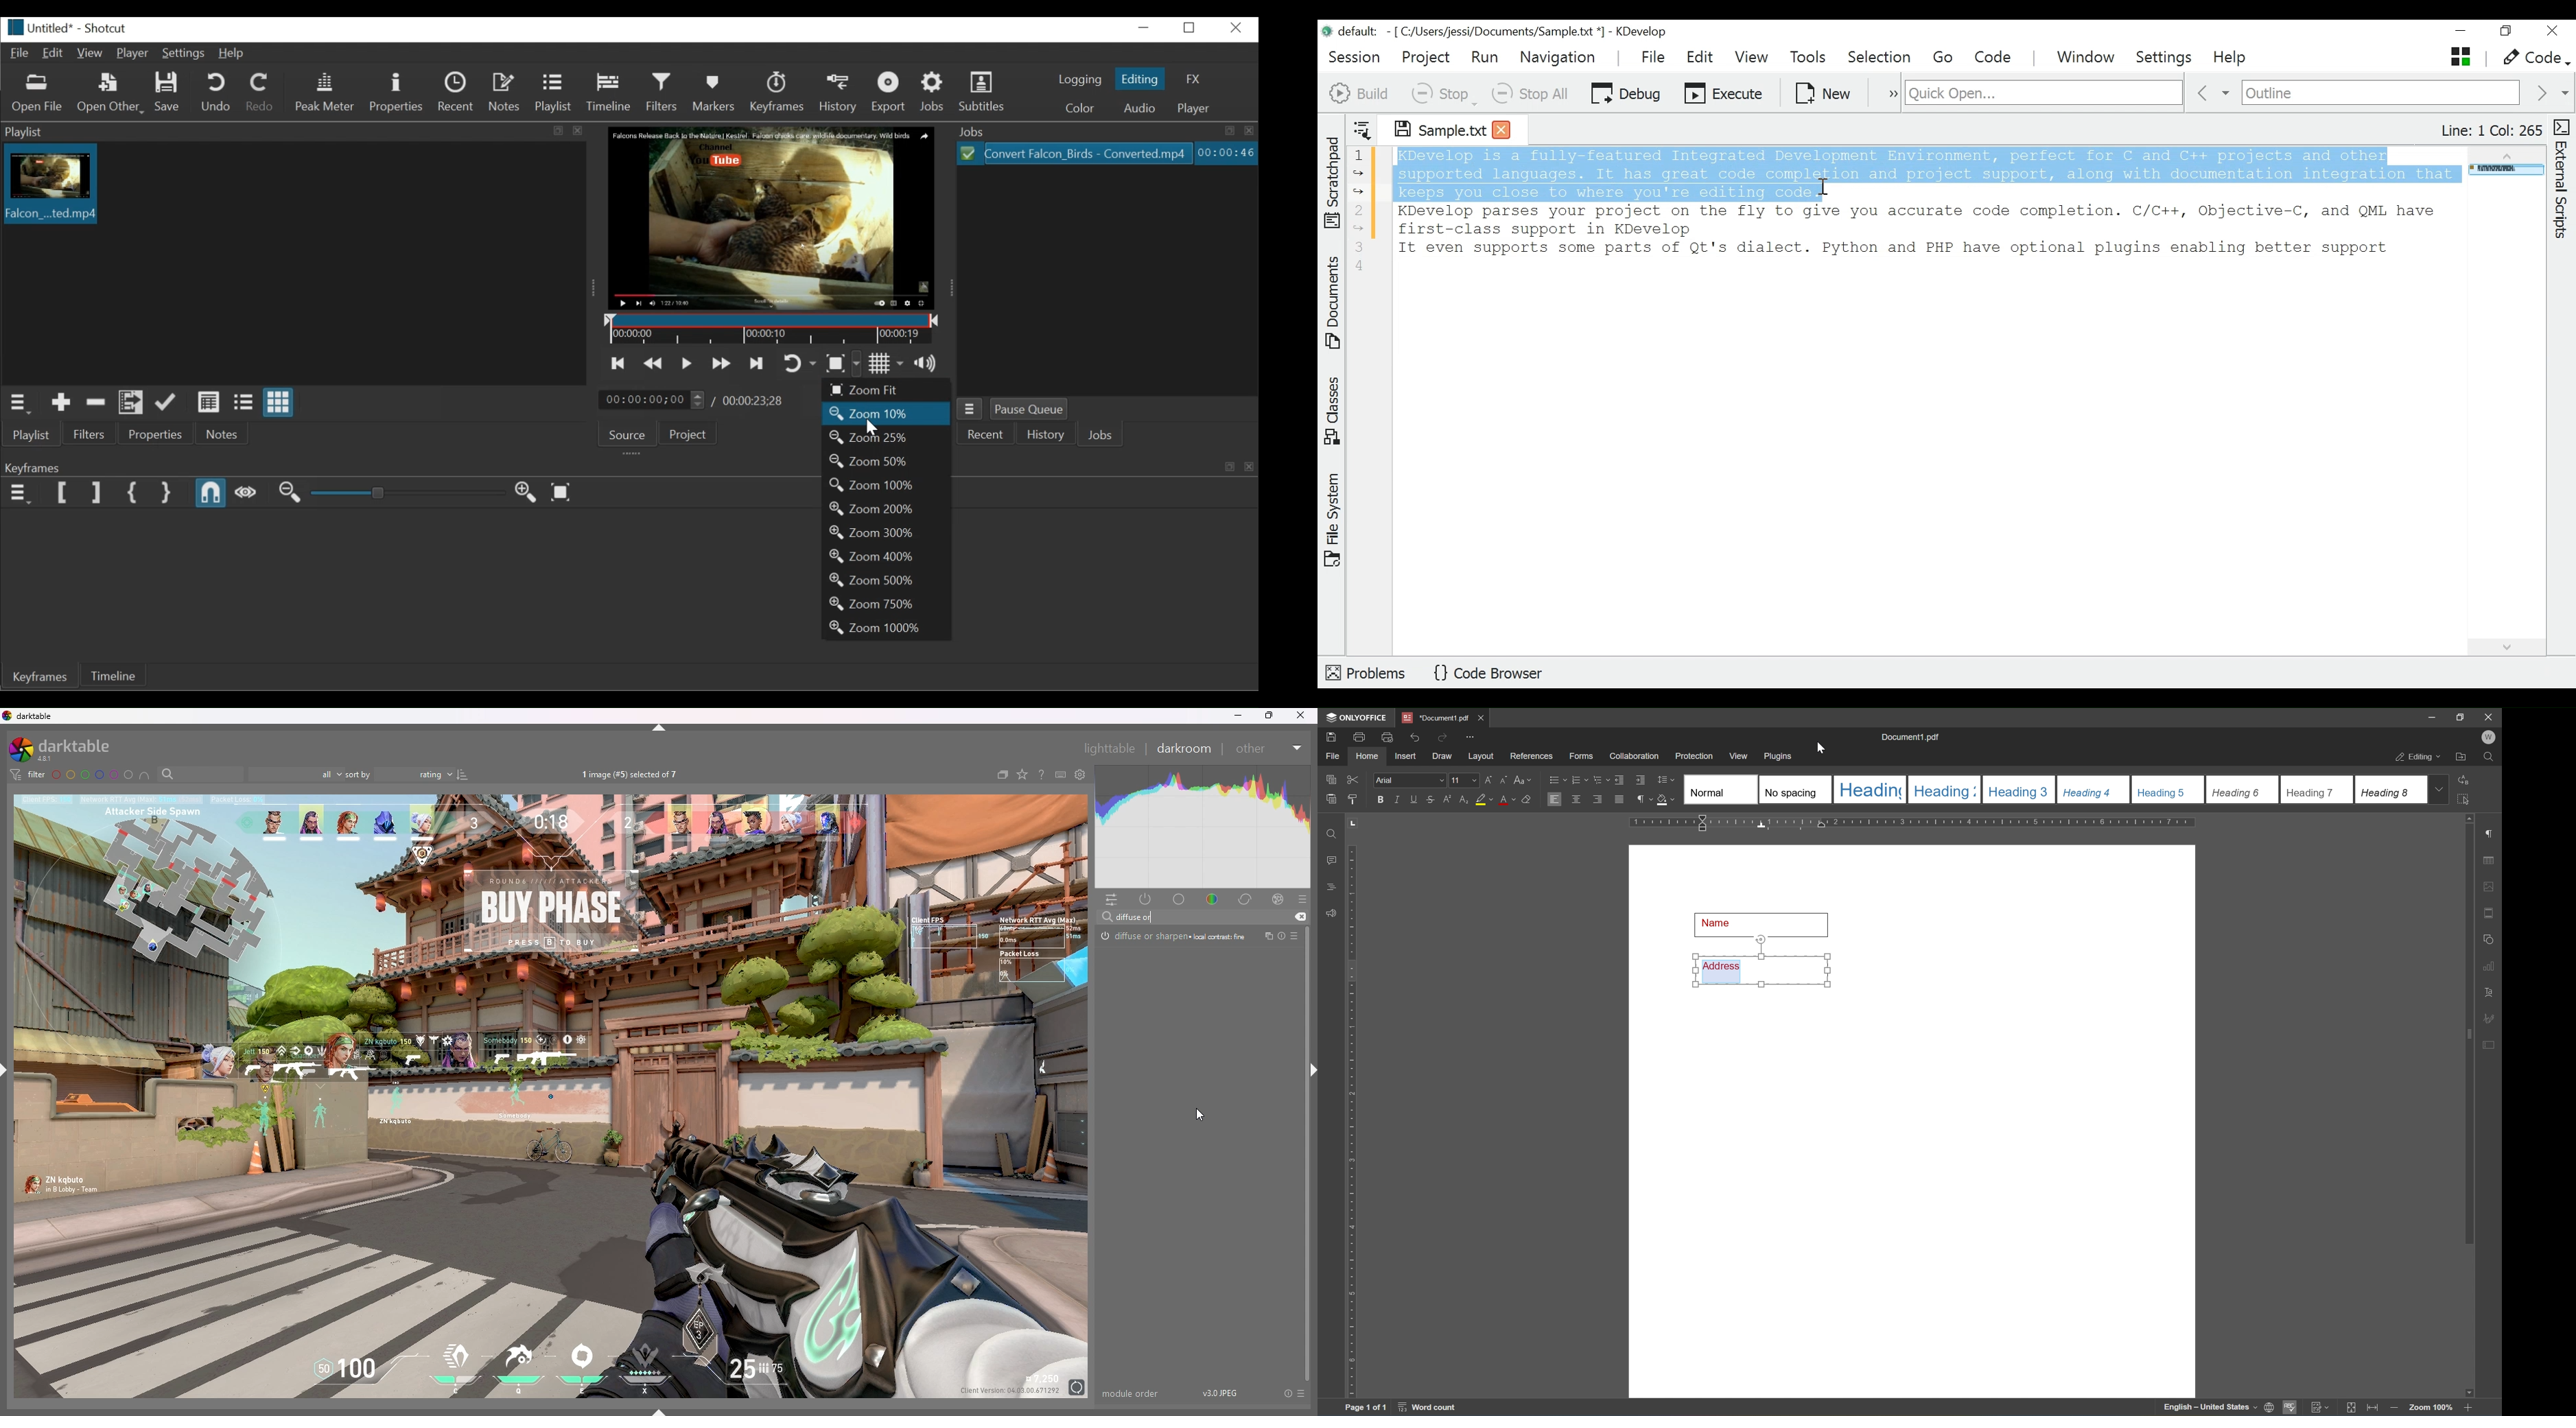 The height and width of the screenshot is (1428, 2576). What do you see at coordinates (1240, 716) in the screenshot?
I see `minimize` at bounding box center [1240, 716].